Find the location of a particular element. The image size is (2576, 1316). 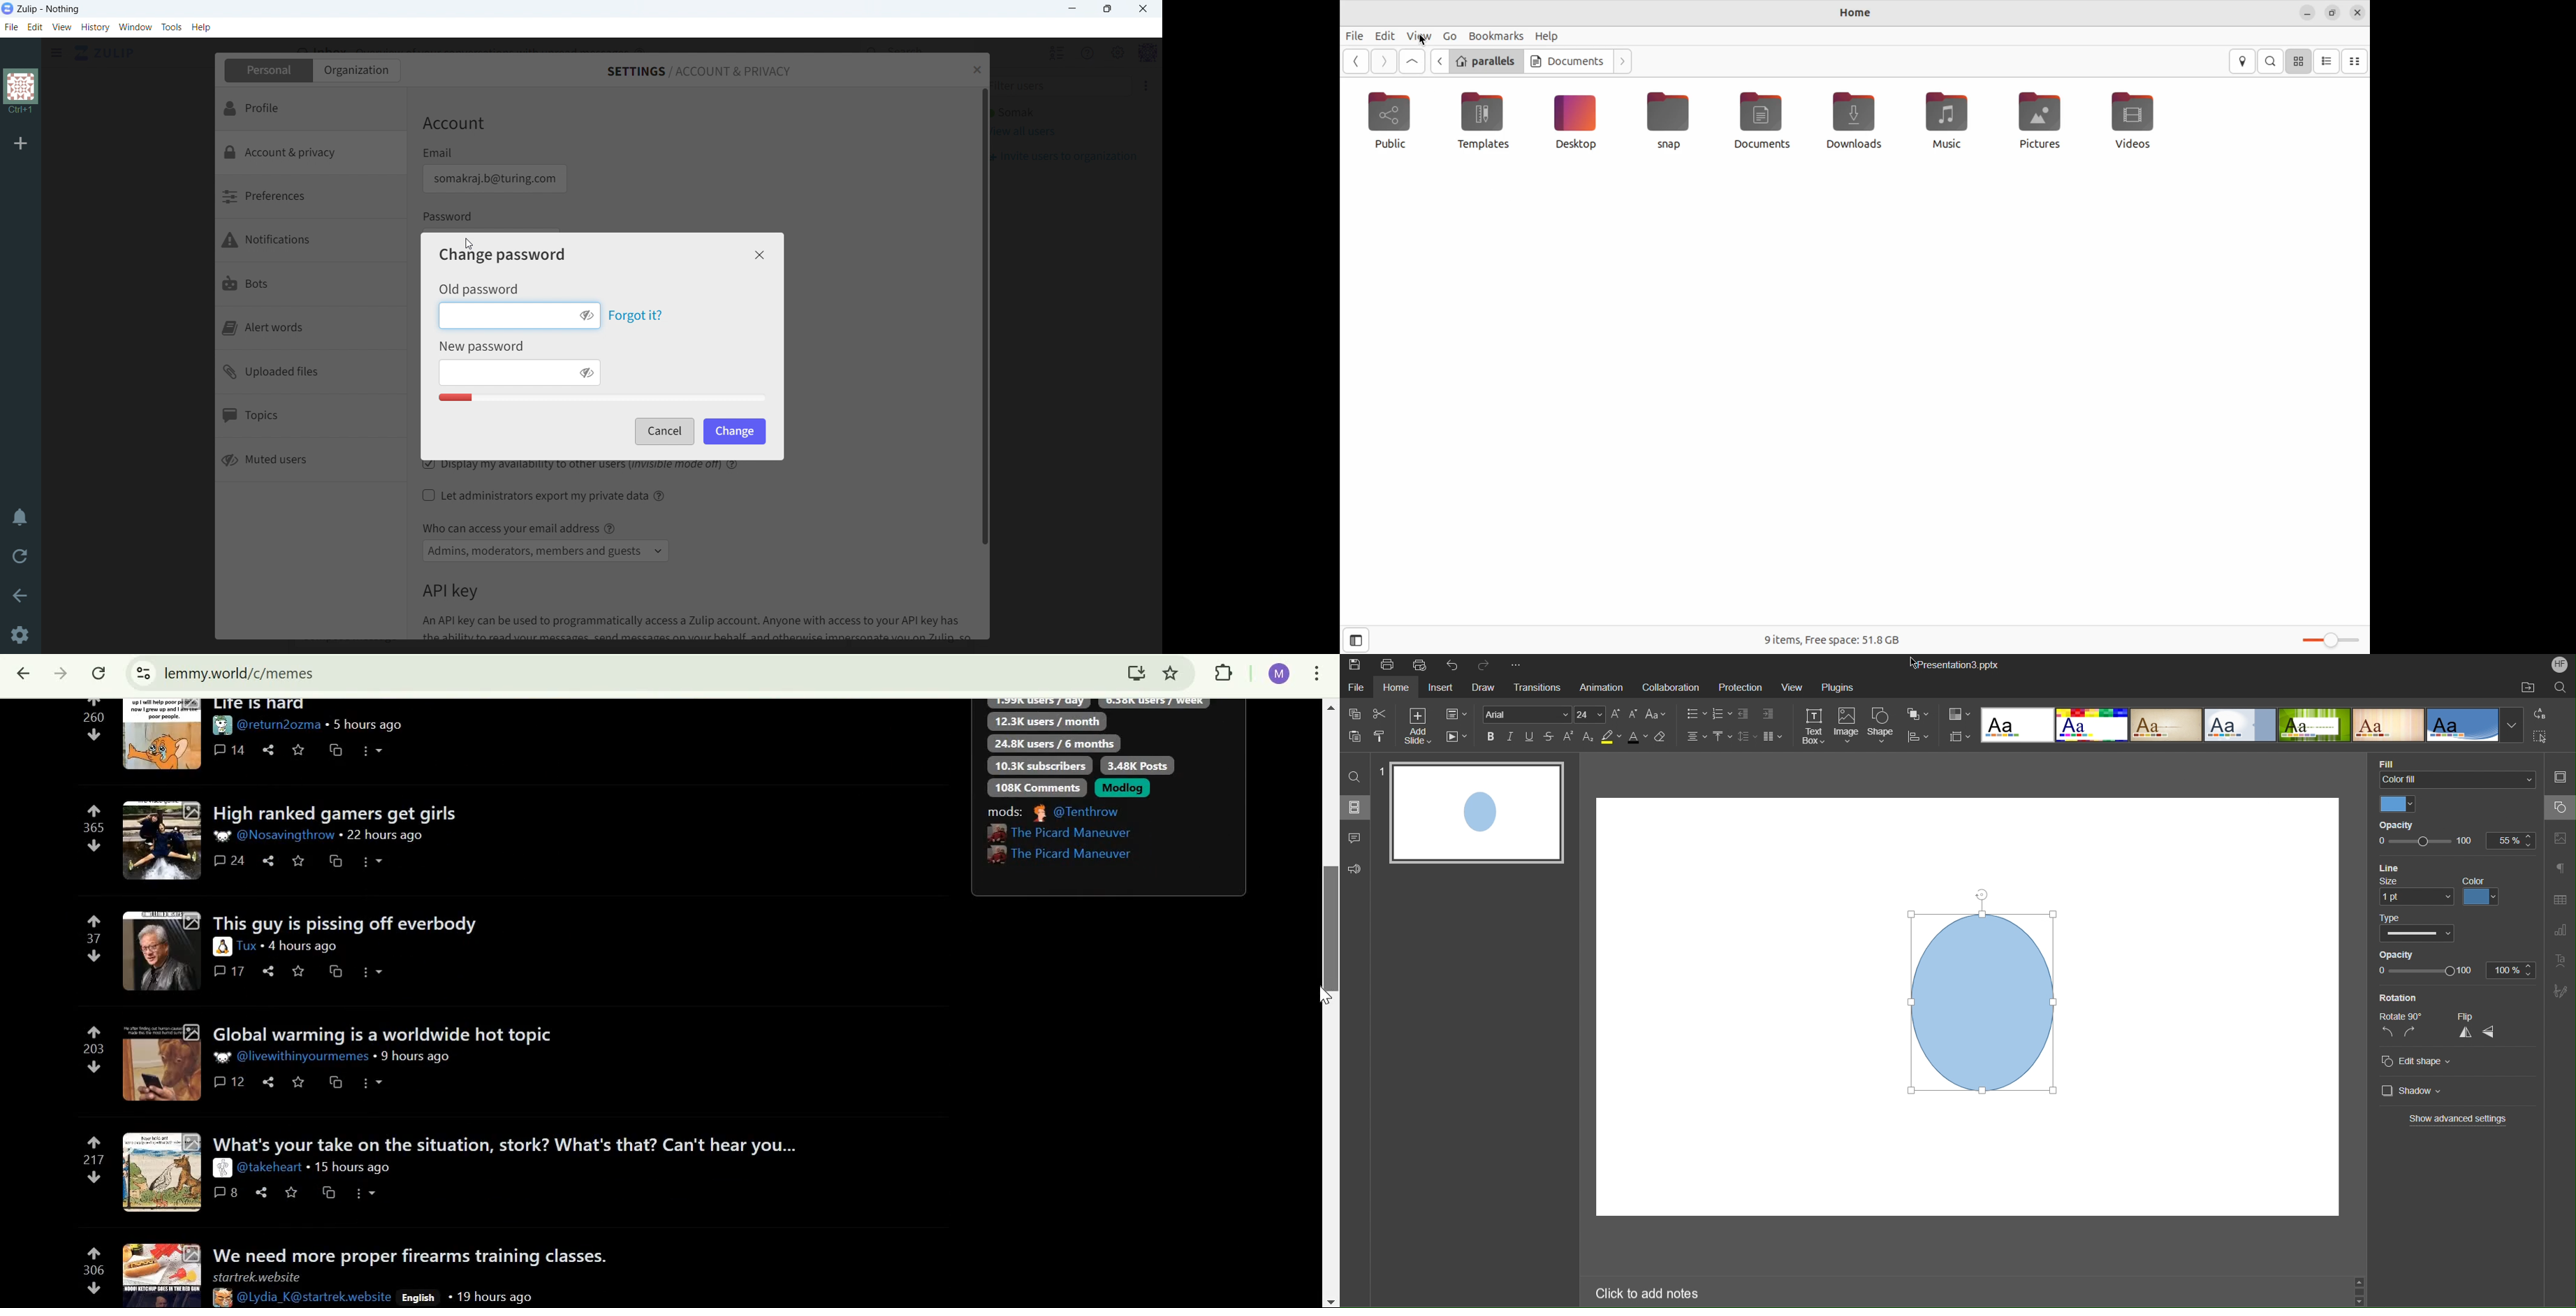

Bullet List is located at coordinates (1696, 715).